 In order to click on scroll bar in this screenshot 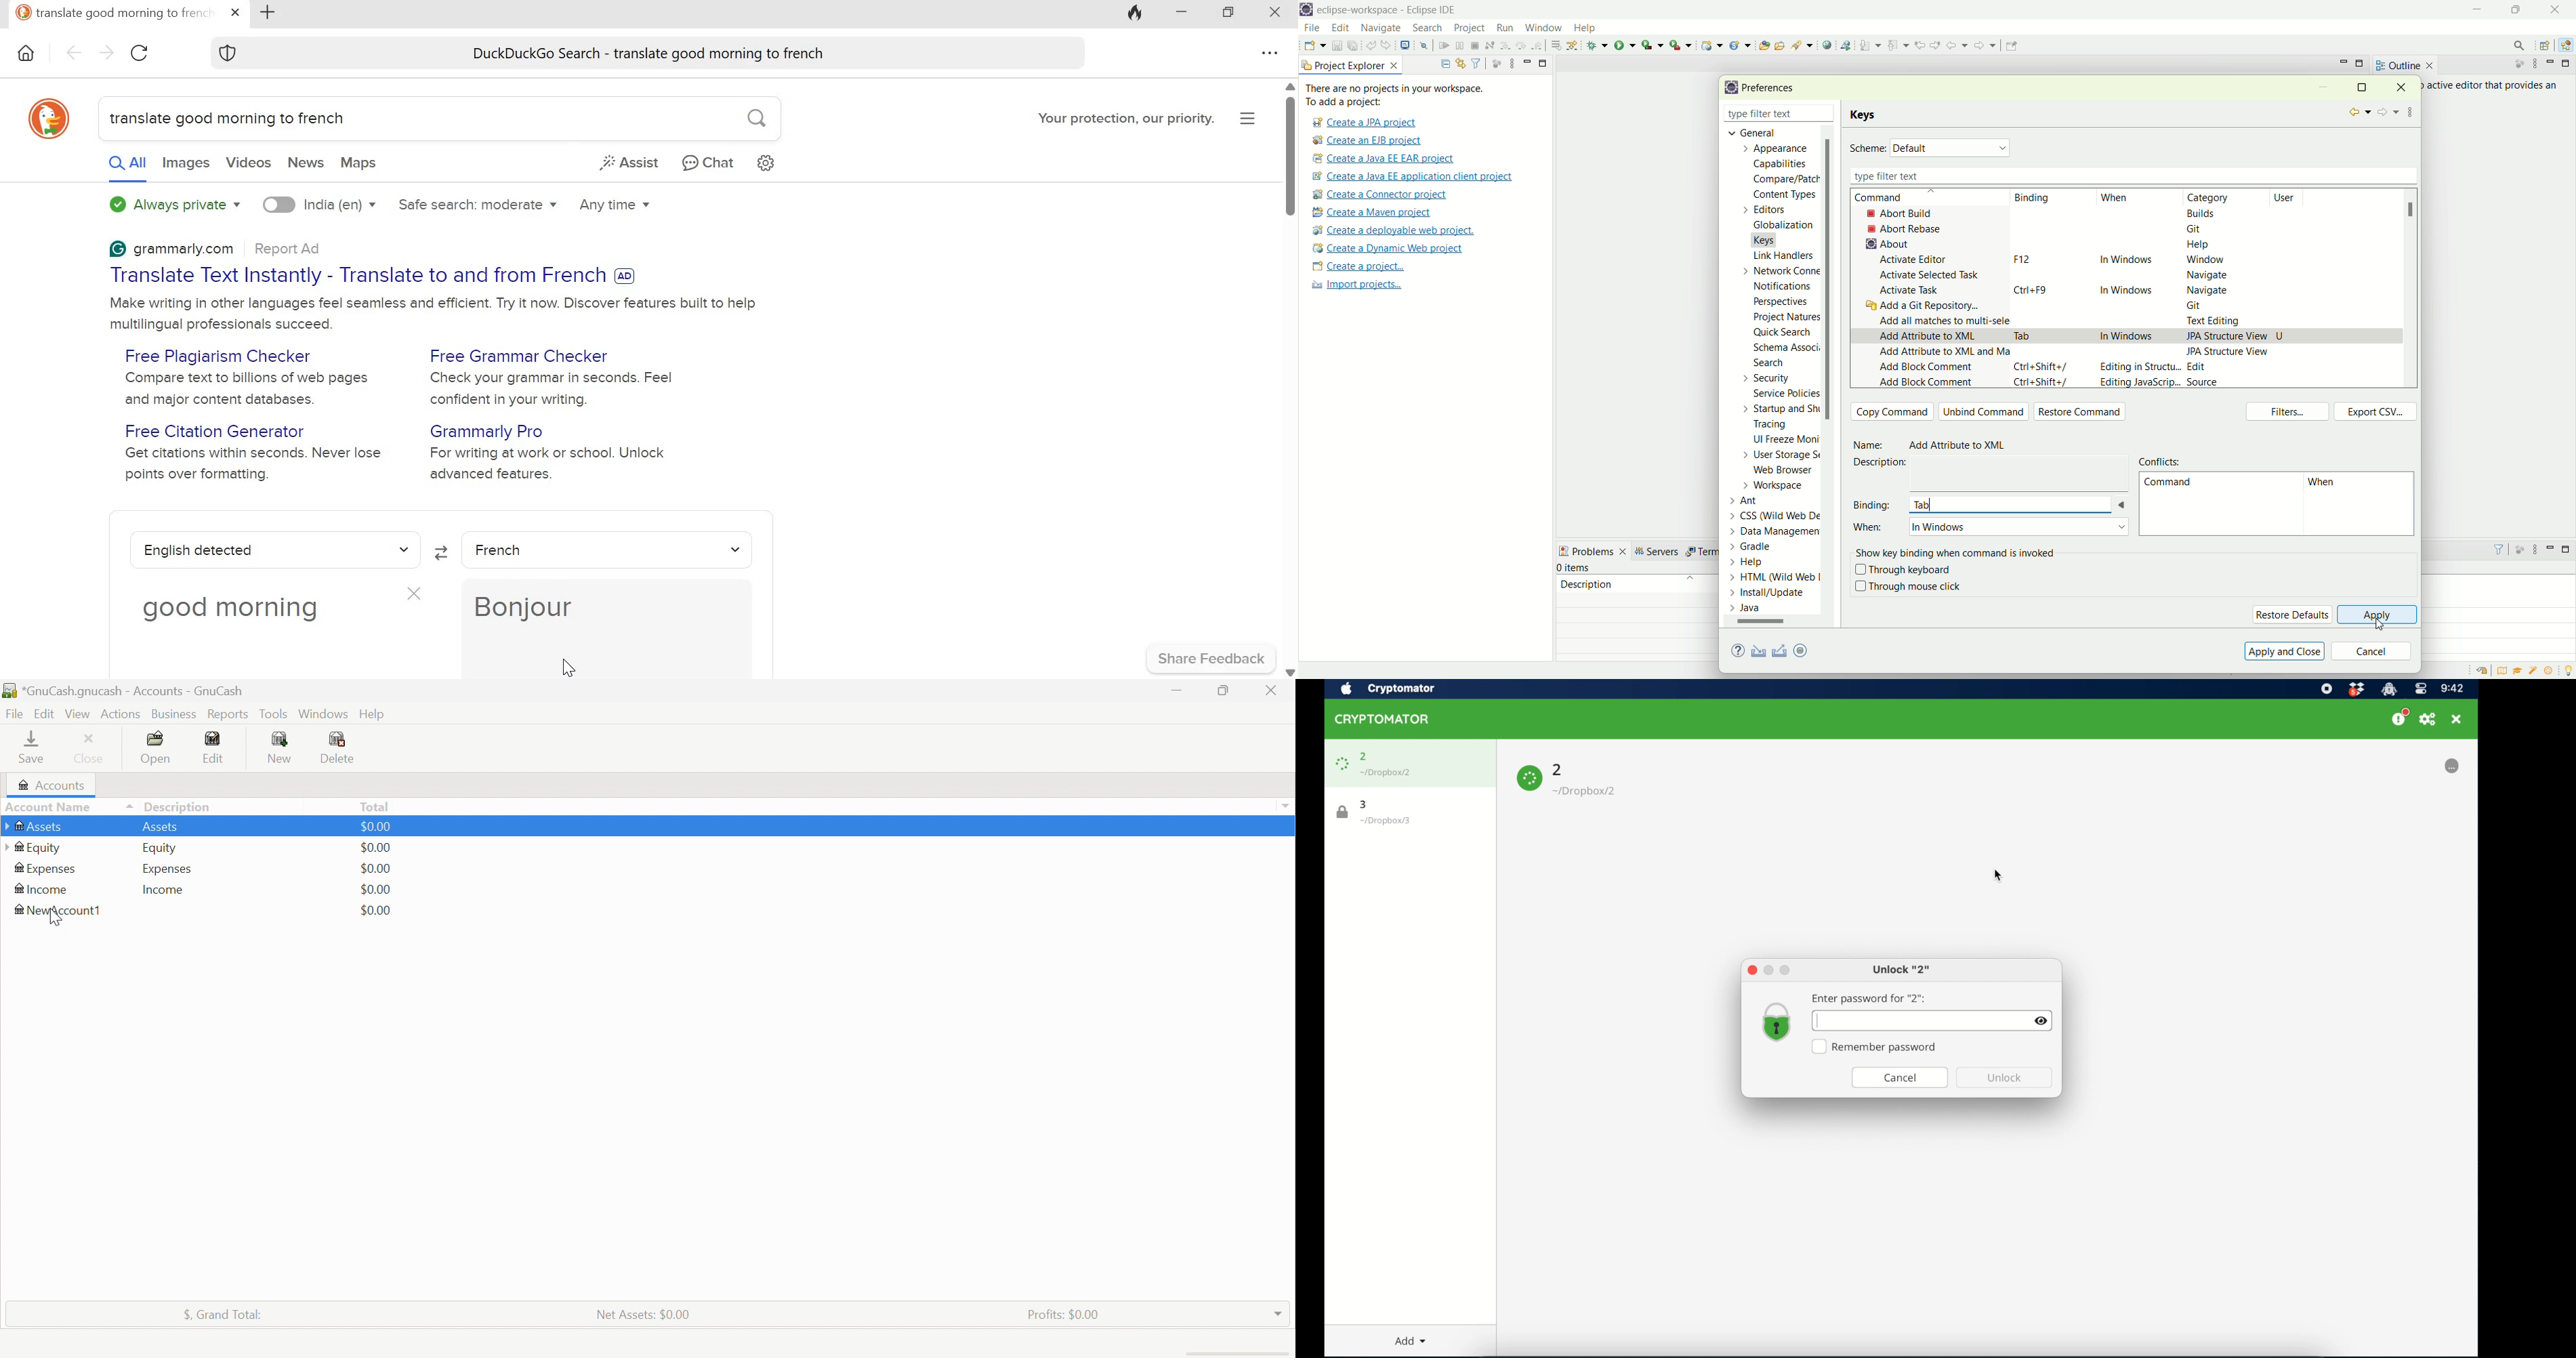, I will do `click(1287, 379)`.